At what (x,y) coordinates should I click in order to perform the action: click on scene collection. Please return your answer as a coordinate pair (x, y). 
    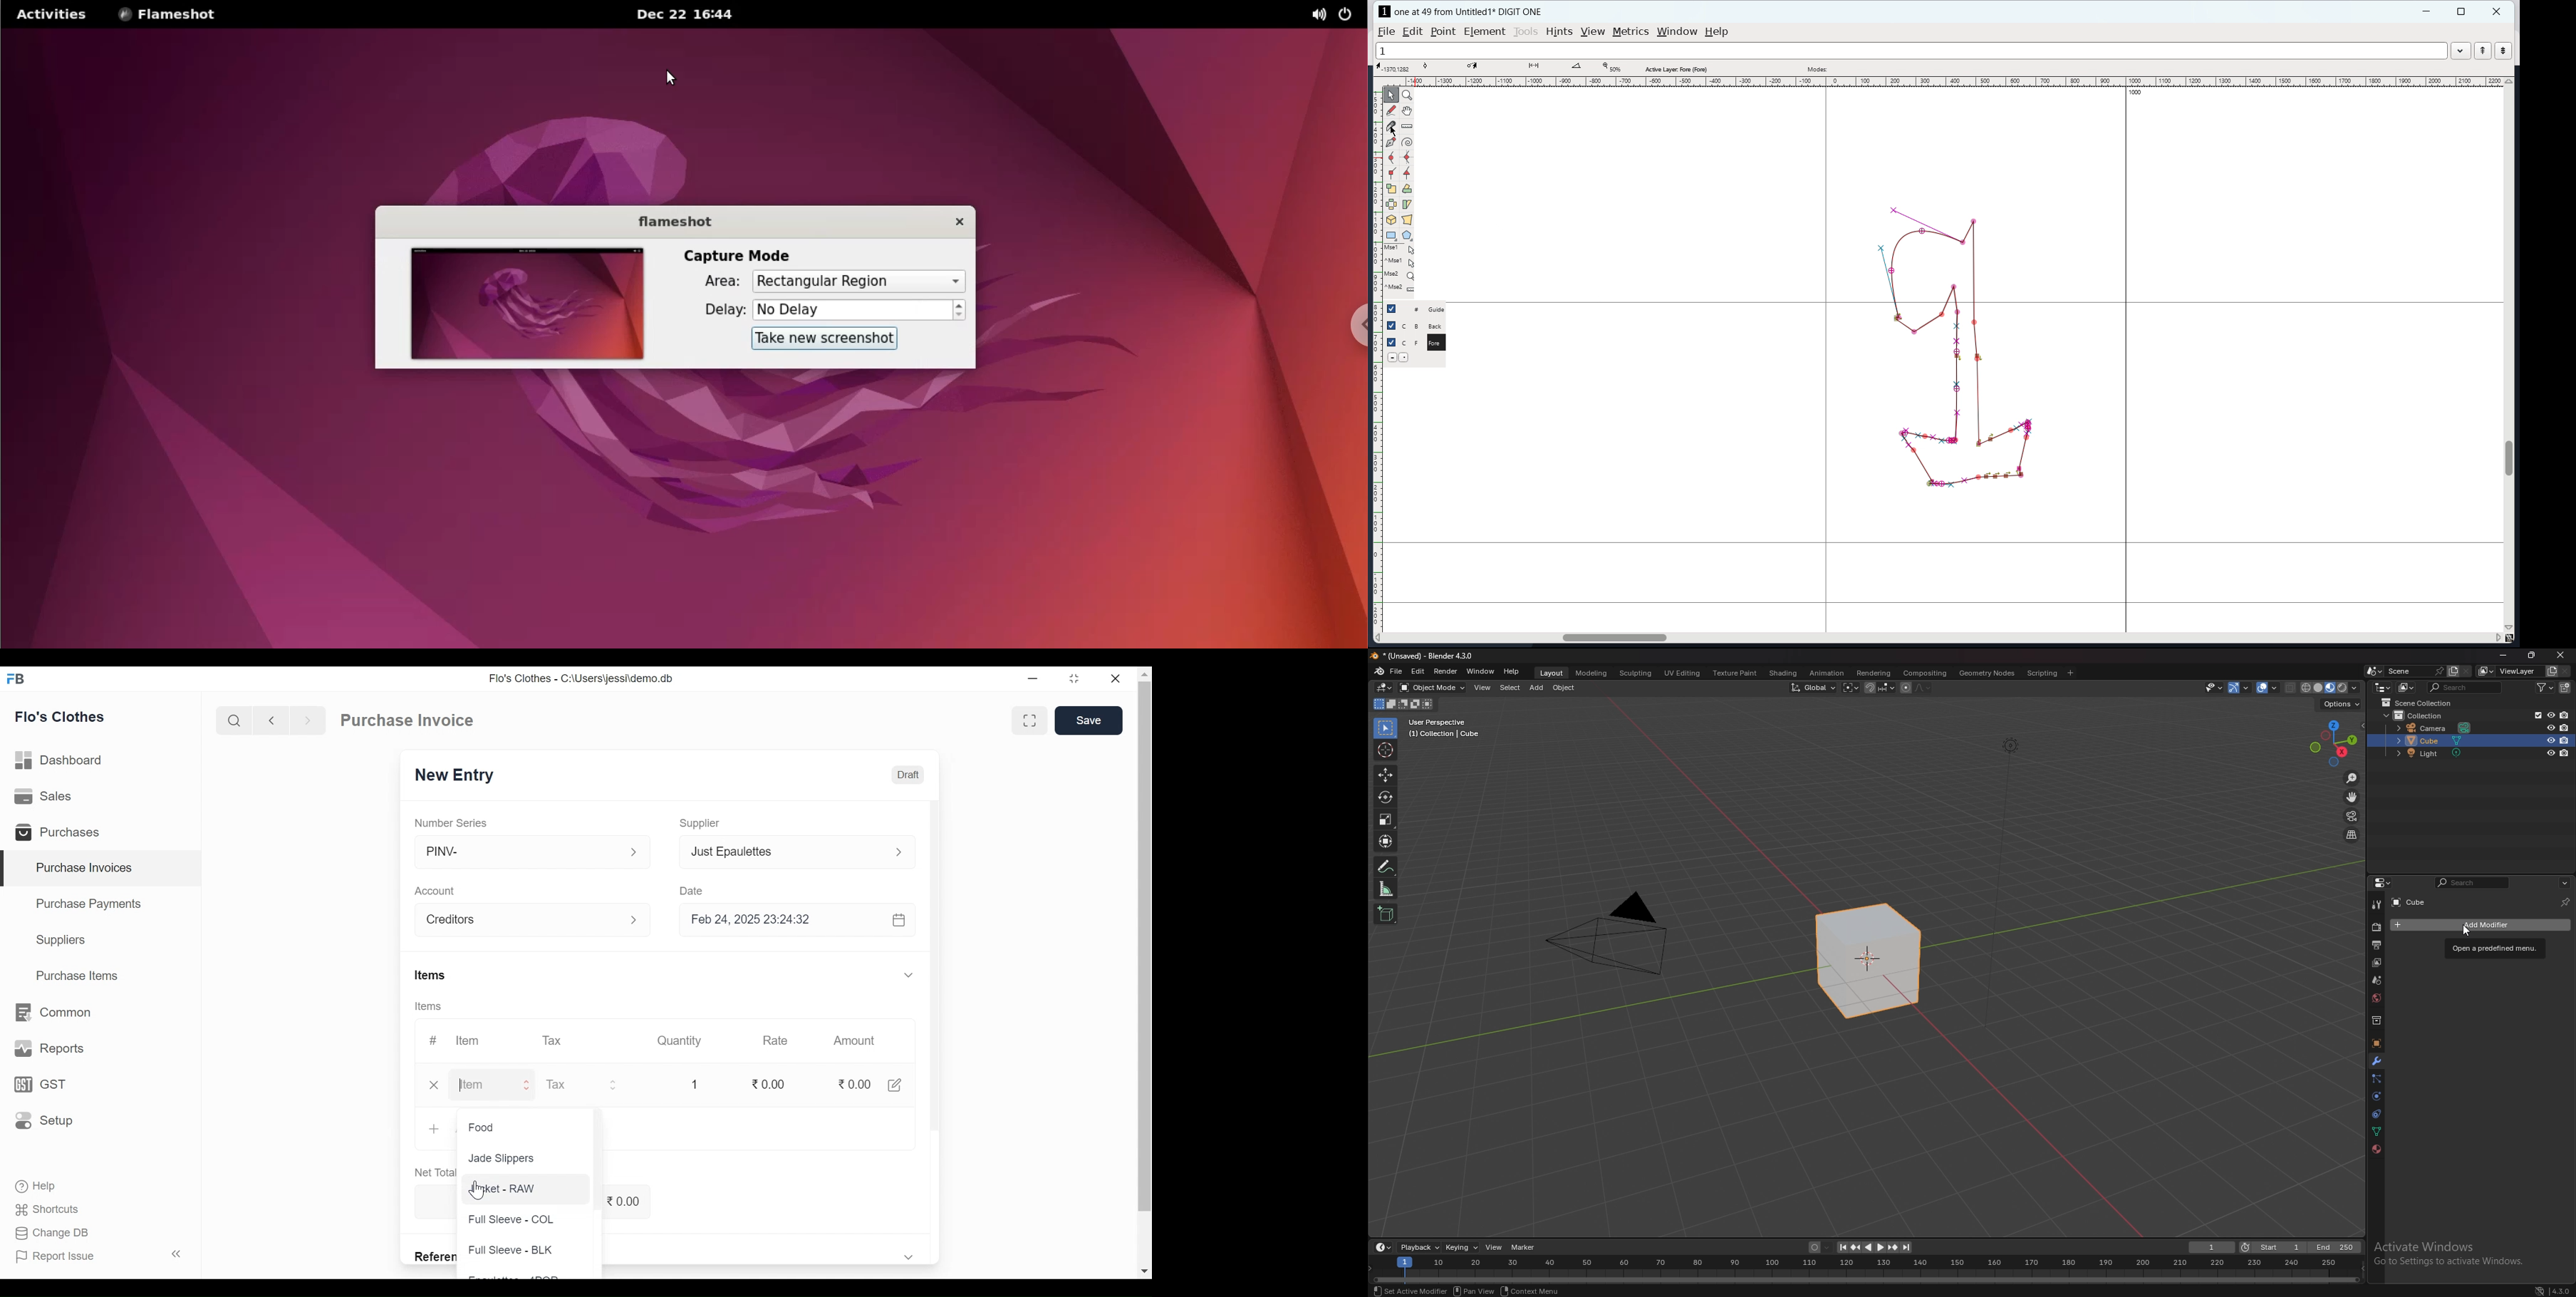
    Looking at the image, I should click on (2422, 703).